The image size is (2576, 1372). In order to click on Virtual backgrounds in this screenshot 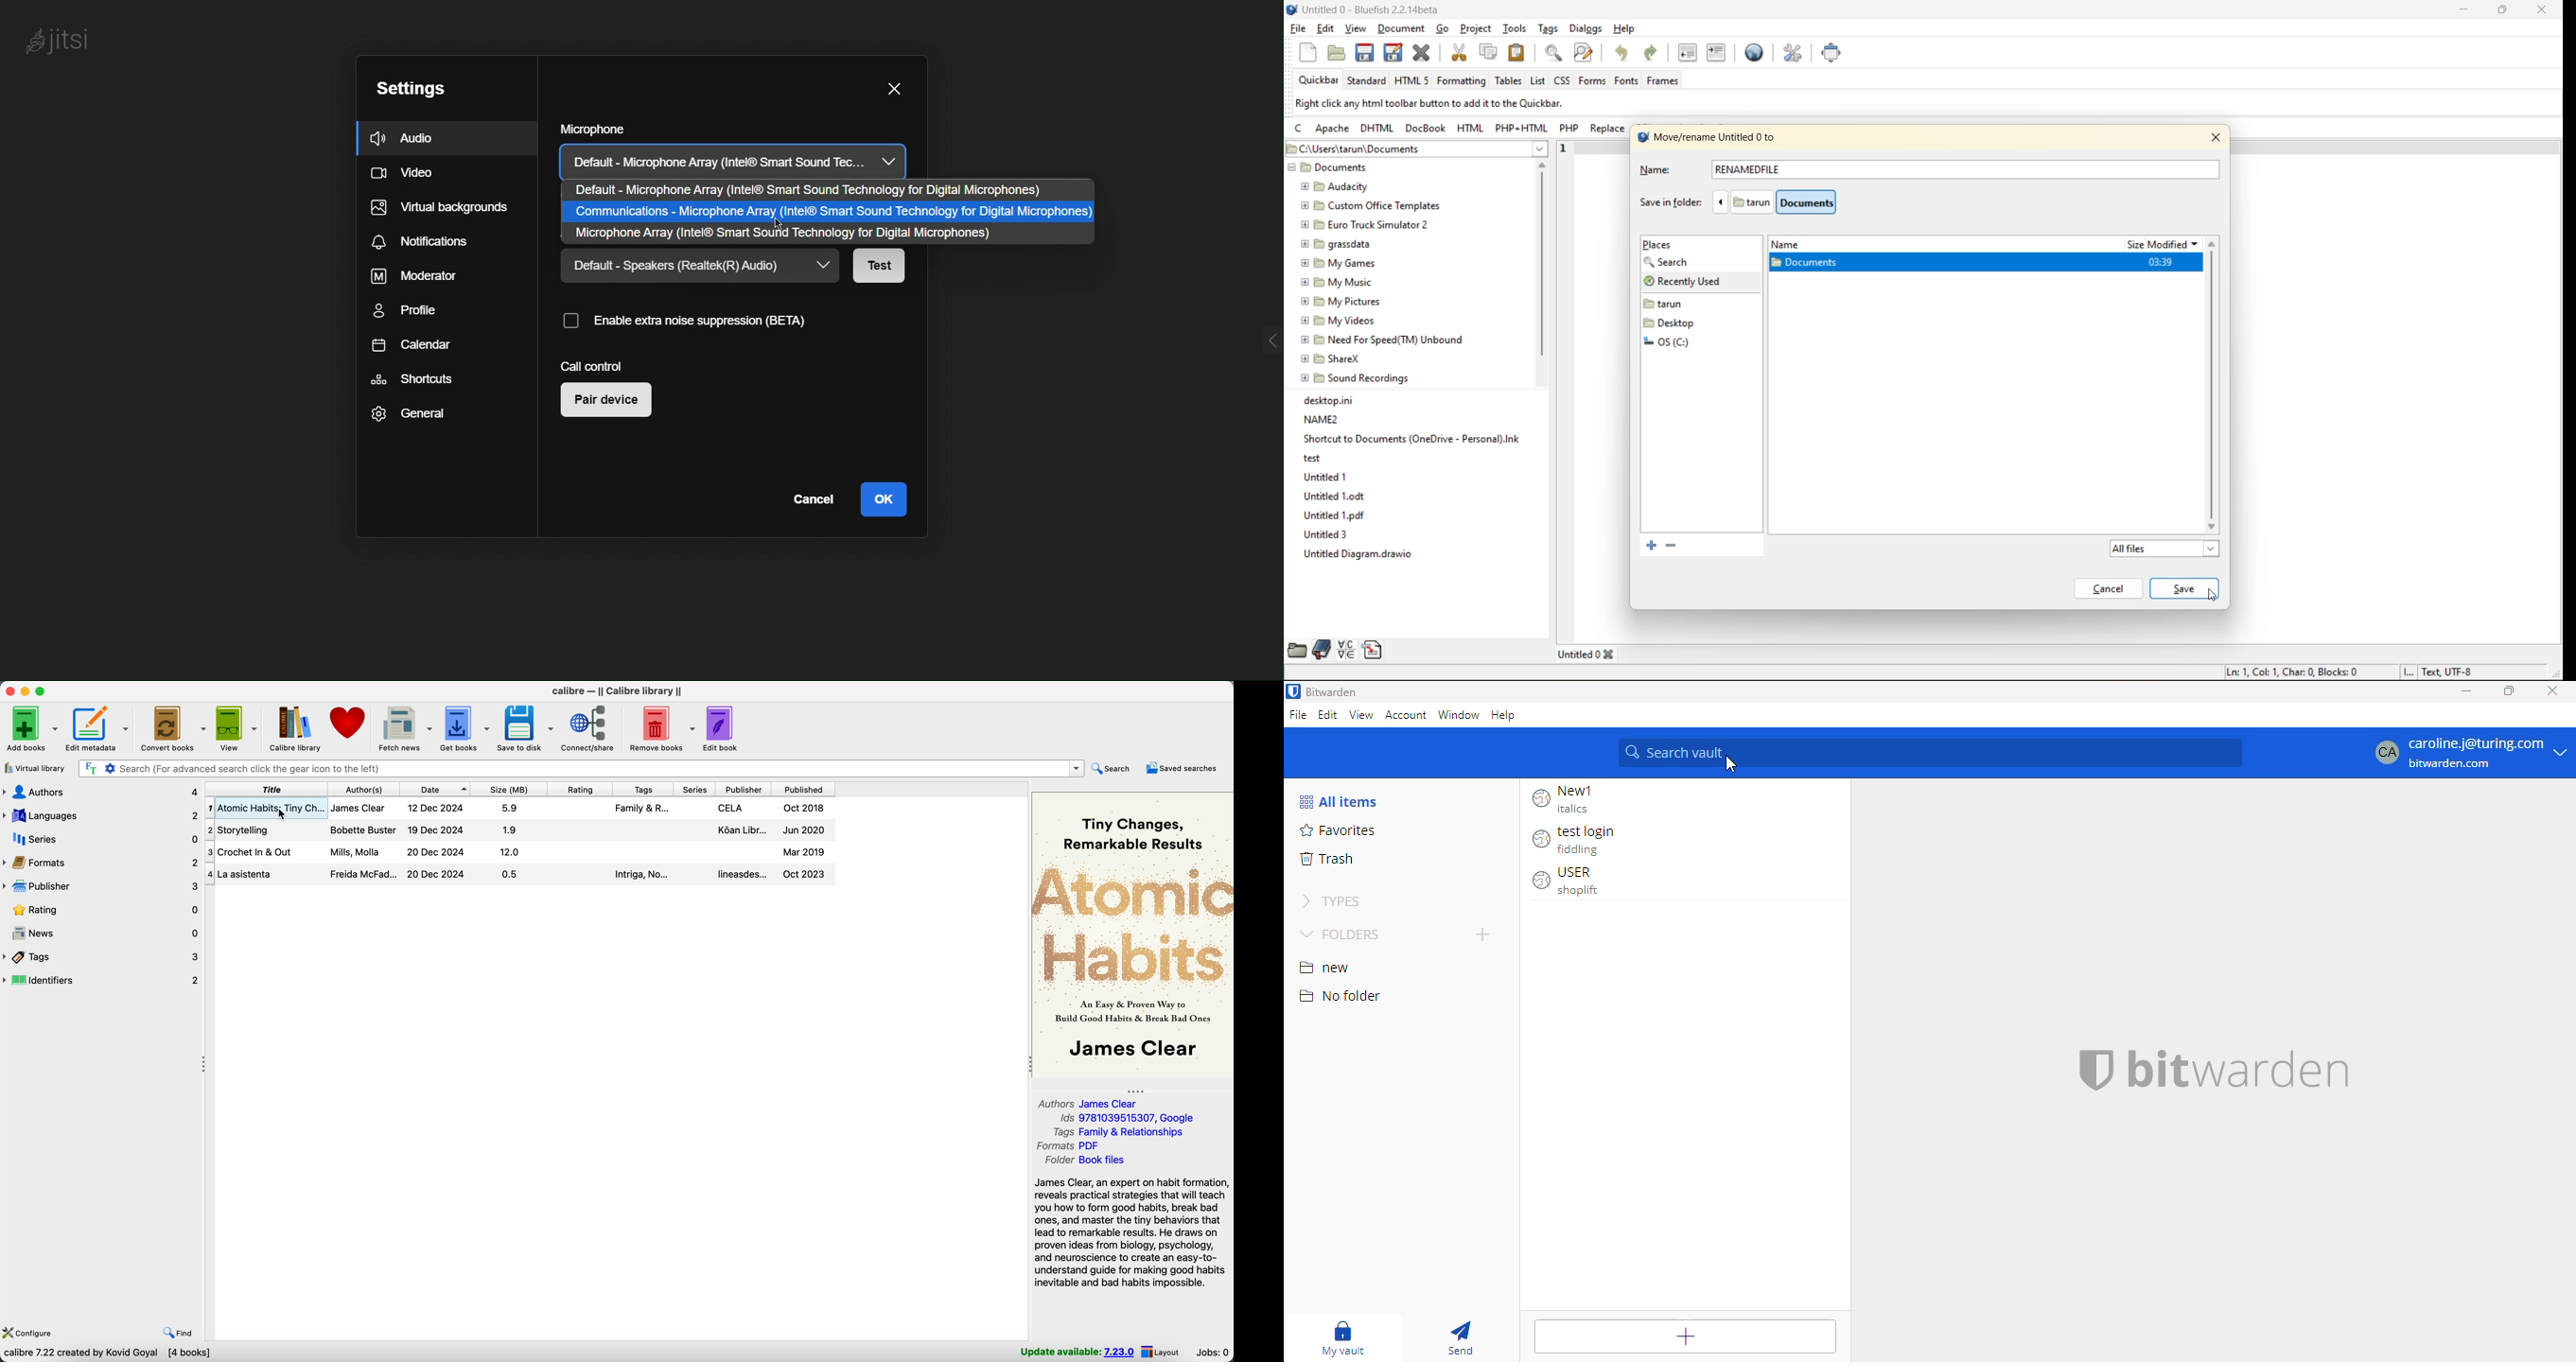, I will do `click(440, 210)`.